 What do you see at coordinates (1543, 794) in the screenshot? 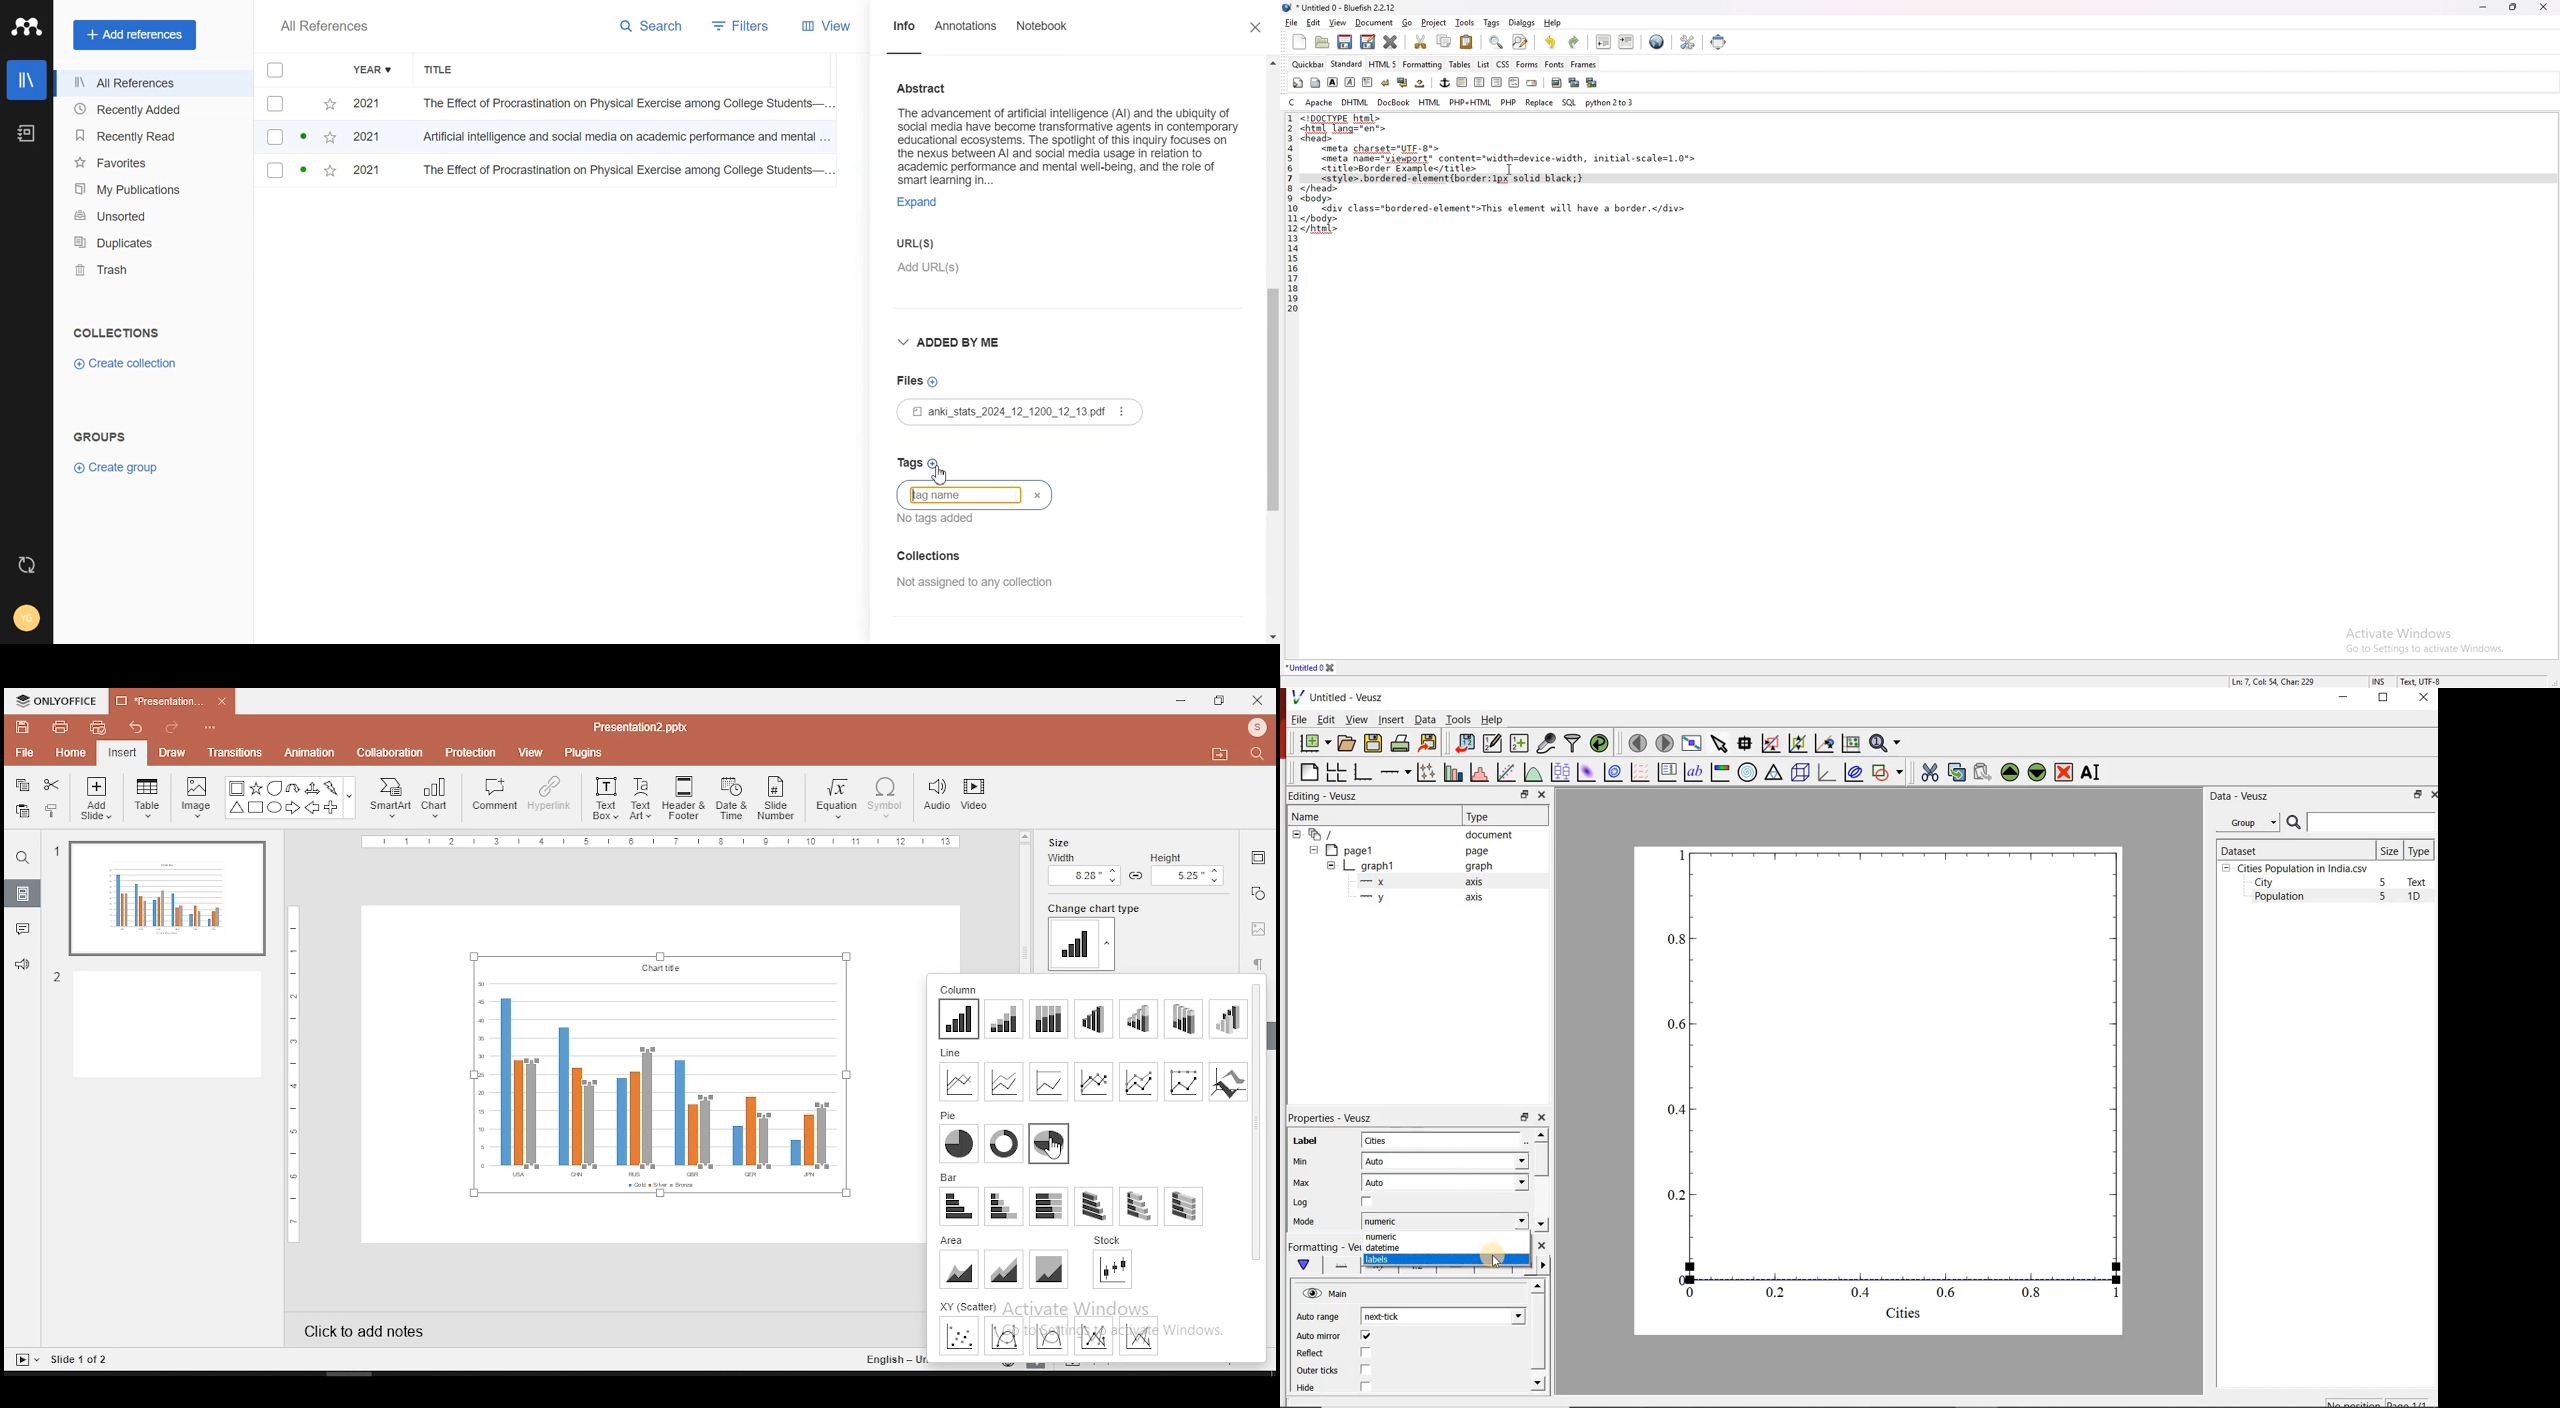
I see `close` at bounding box center [1543, 794].